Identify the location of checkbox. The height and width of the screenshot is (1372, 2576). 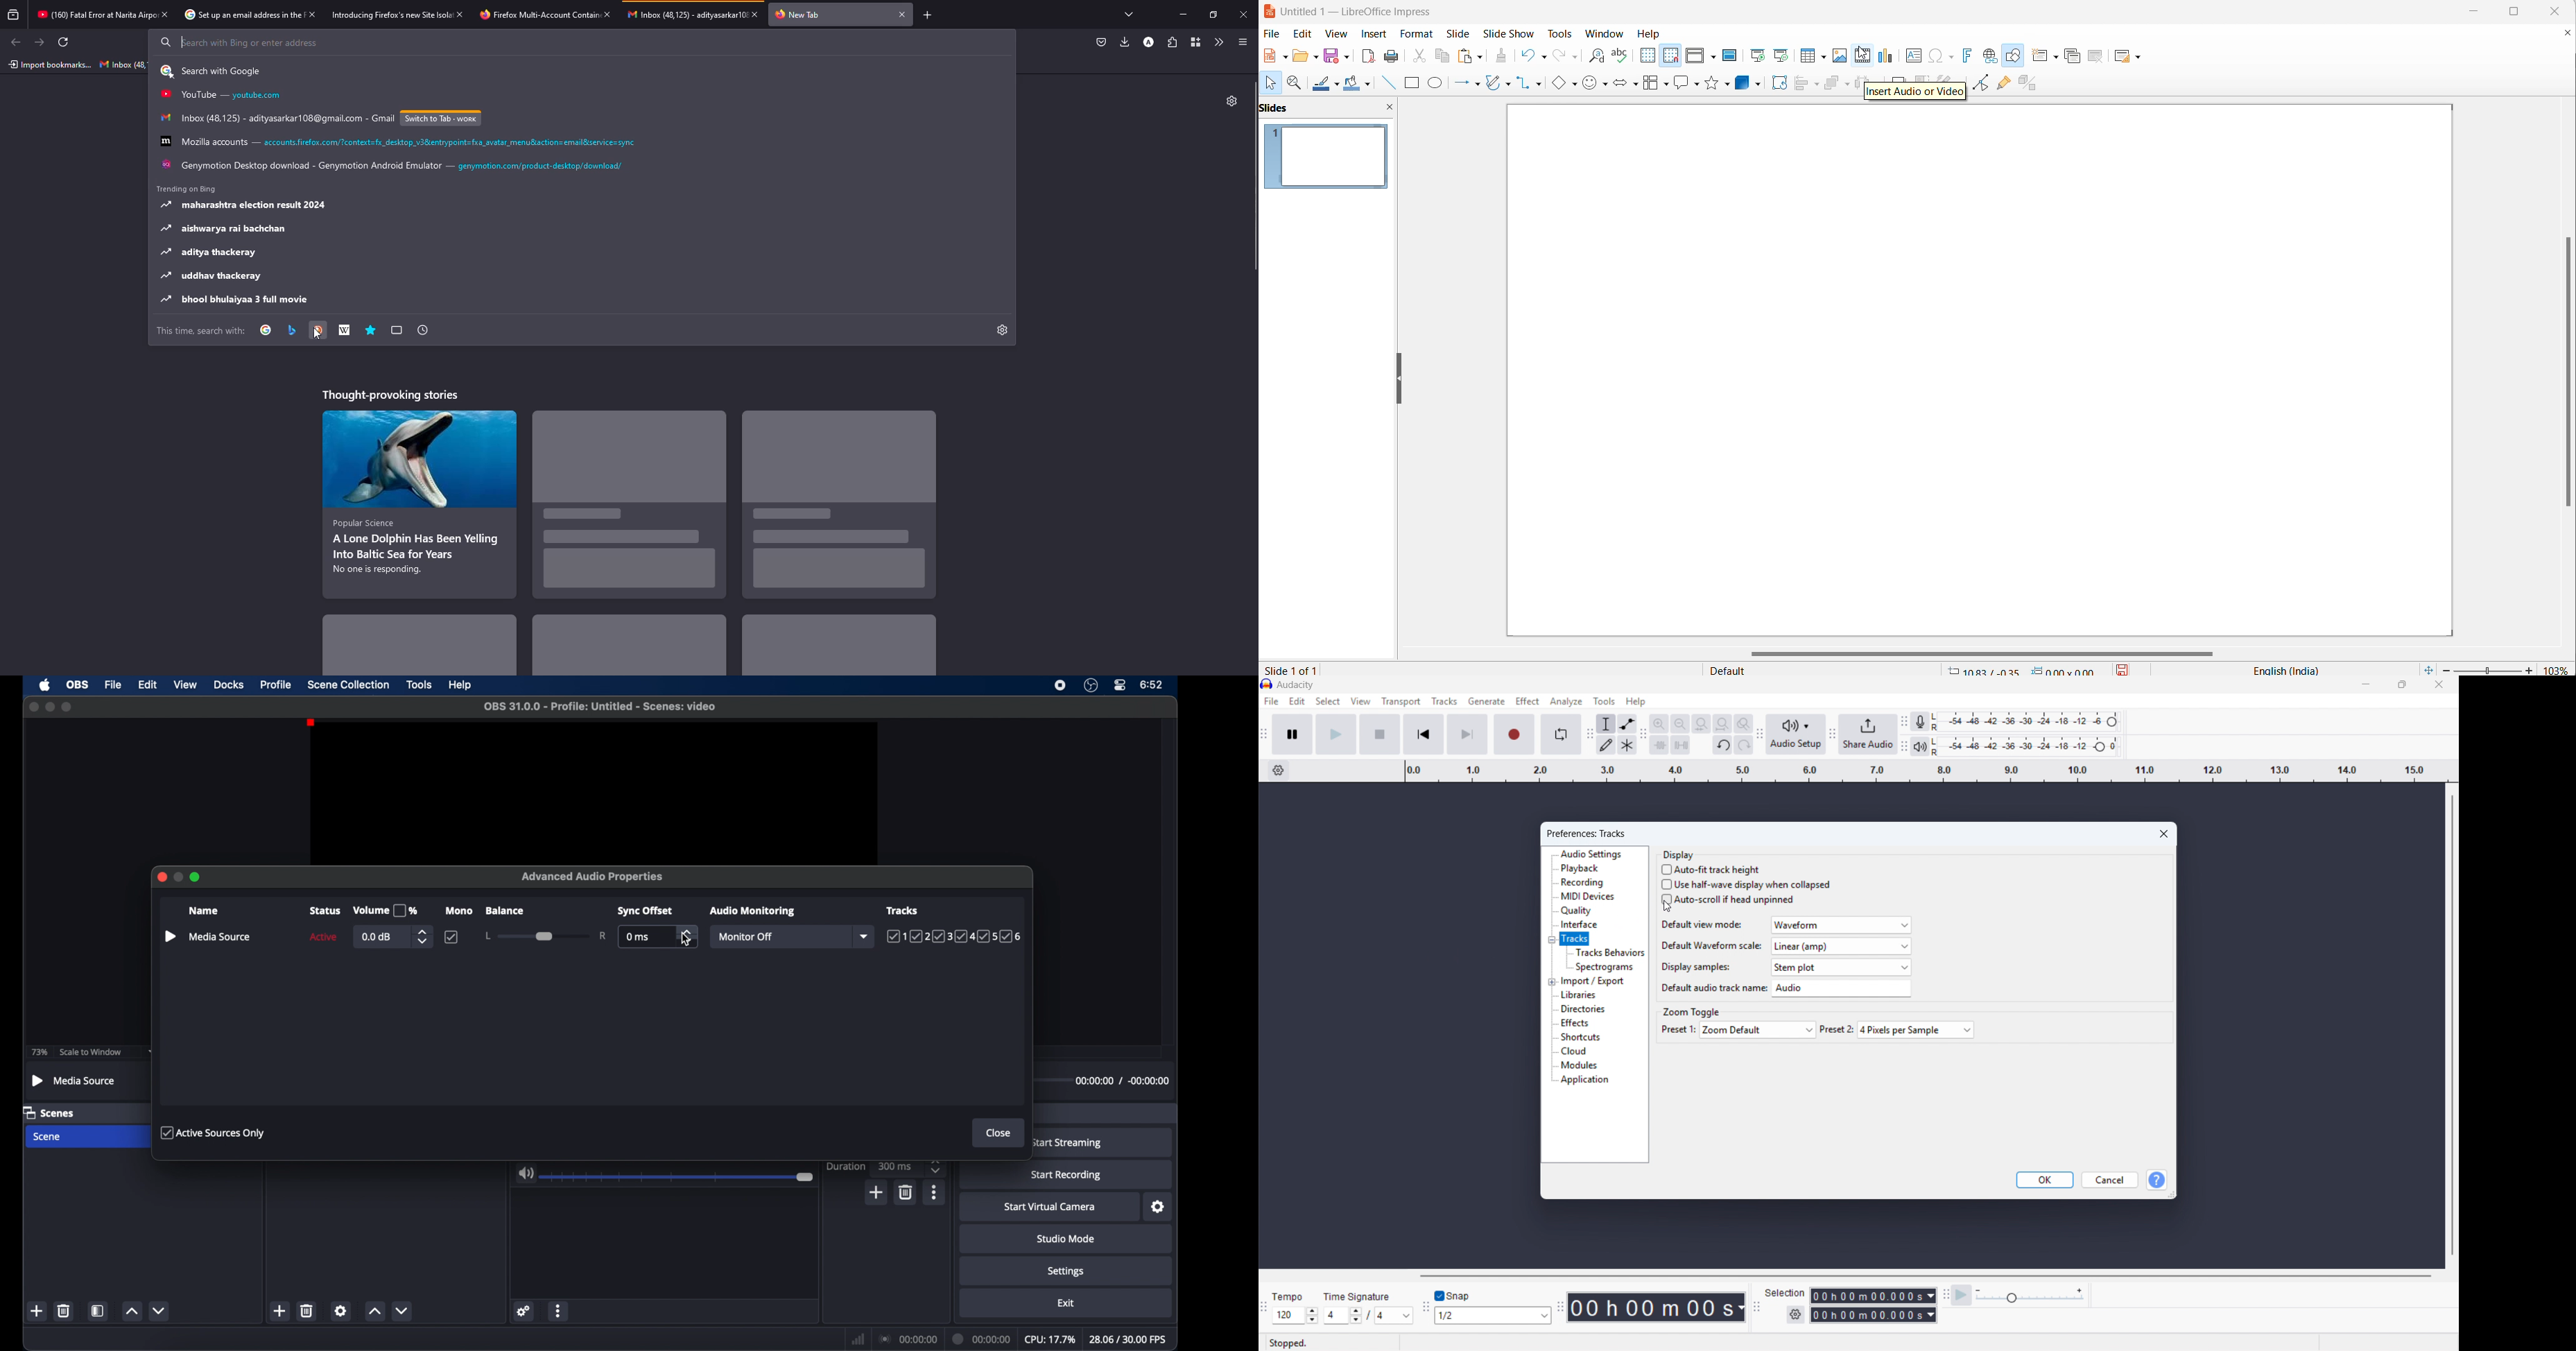
(452, 937).